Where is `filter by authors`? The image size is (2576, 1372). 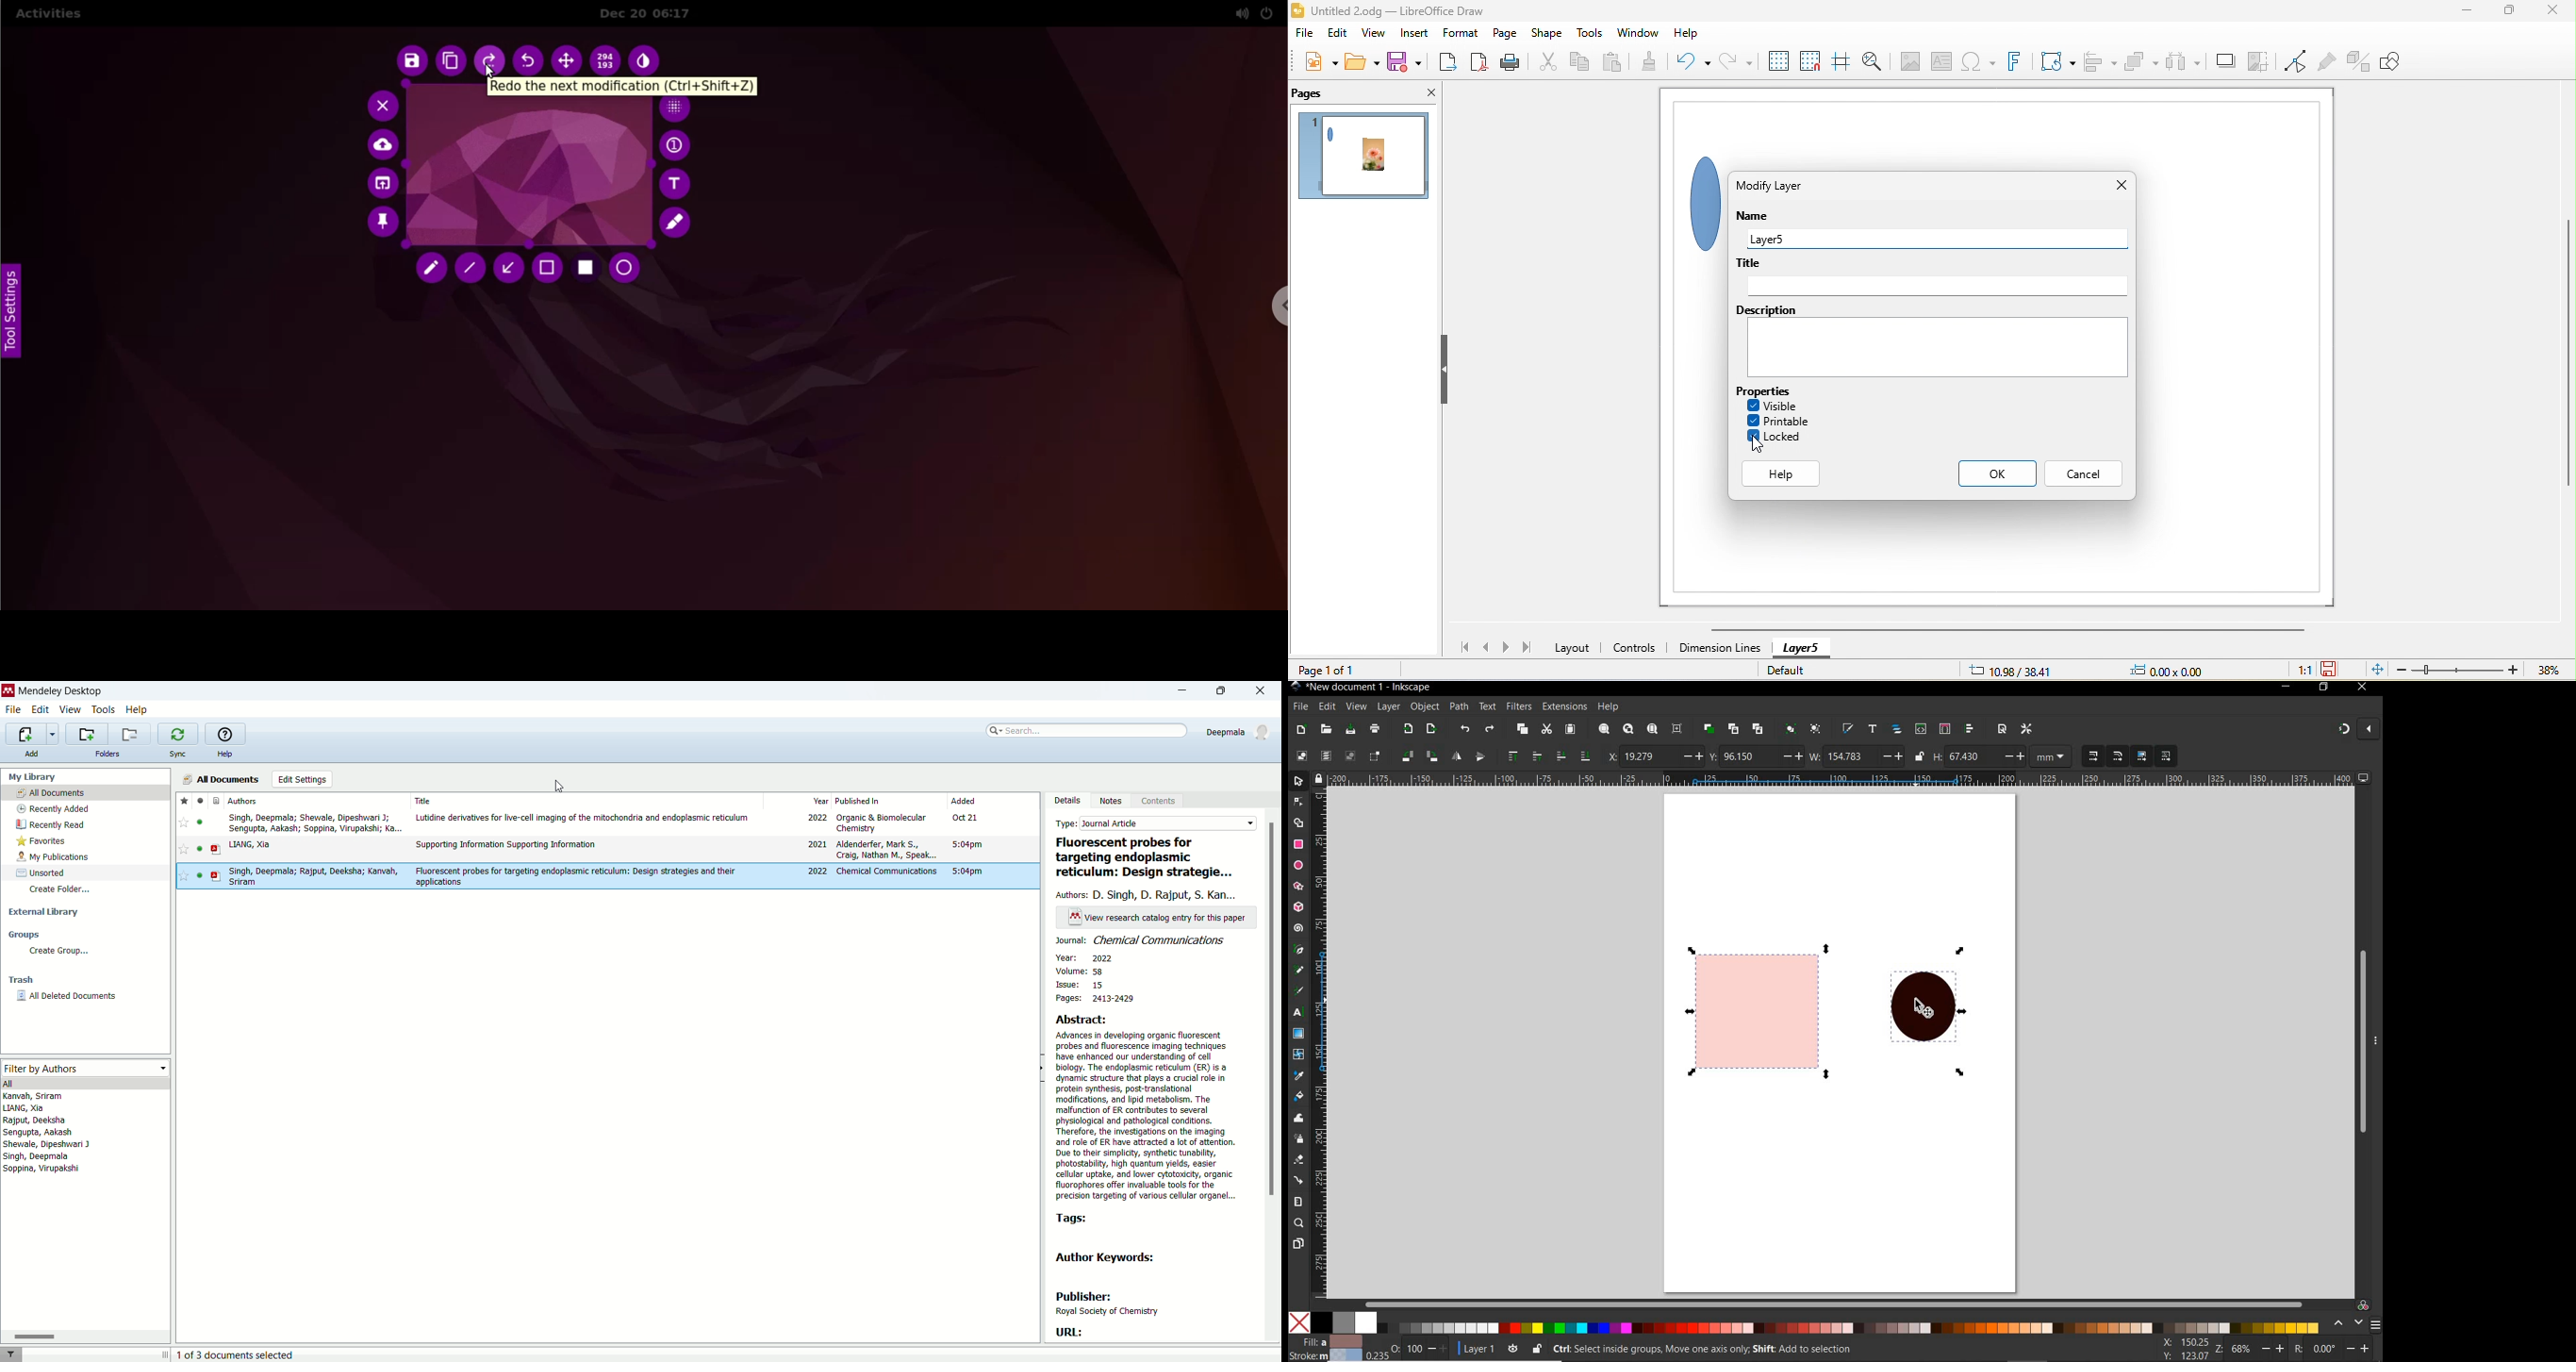 filter by authors is located at coordinates (83, 1066).